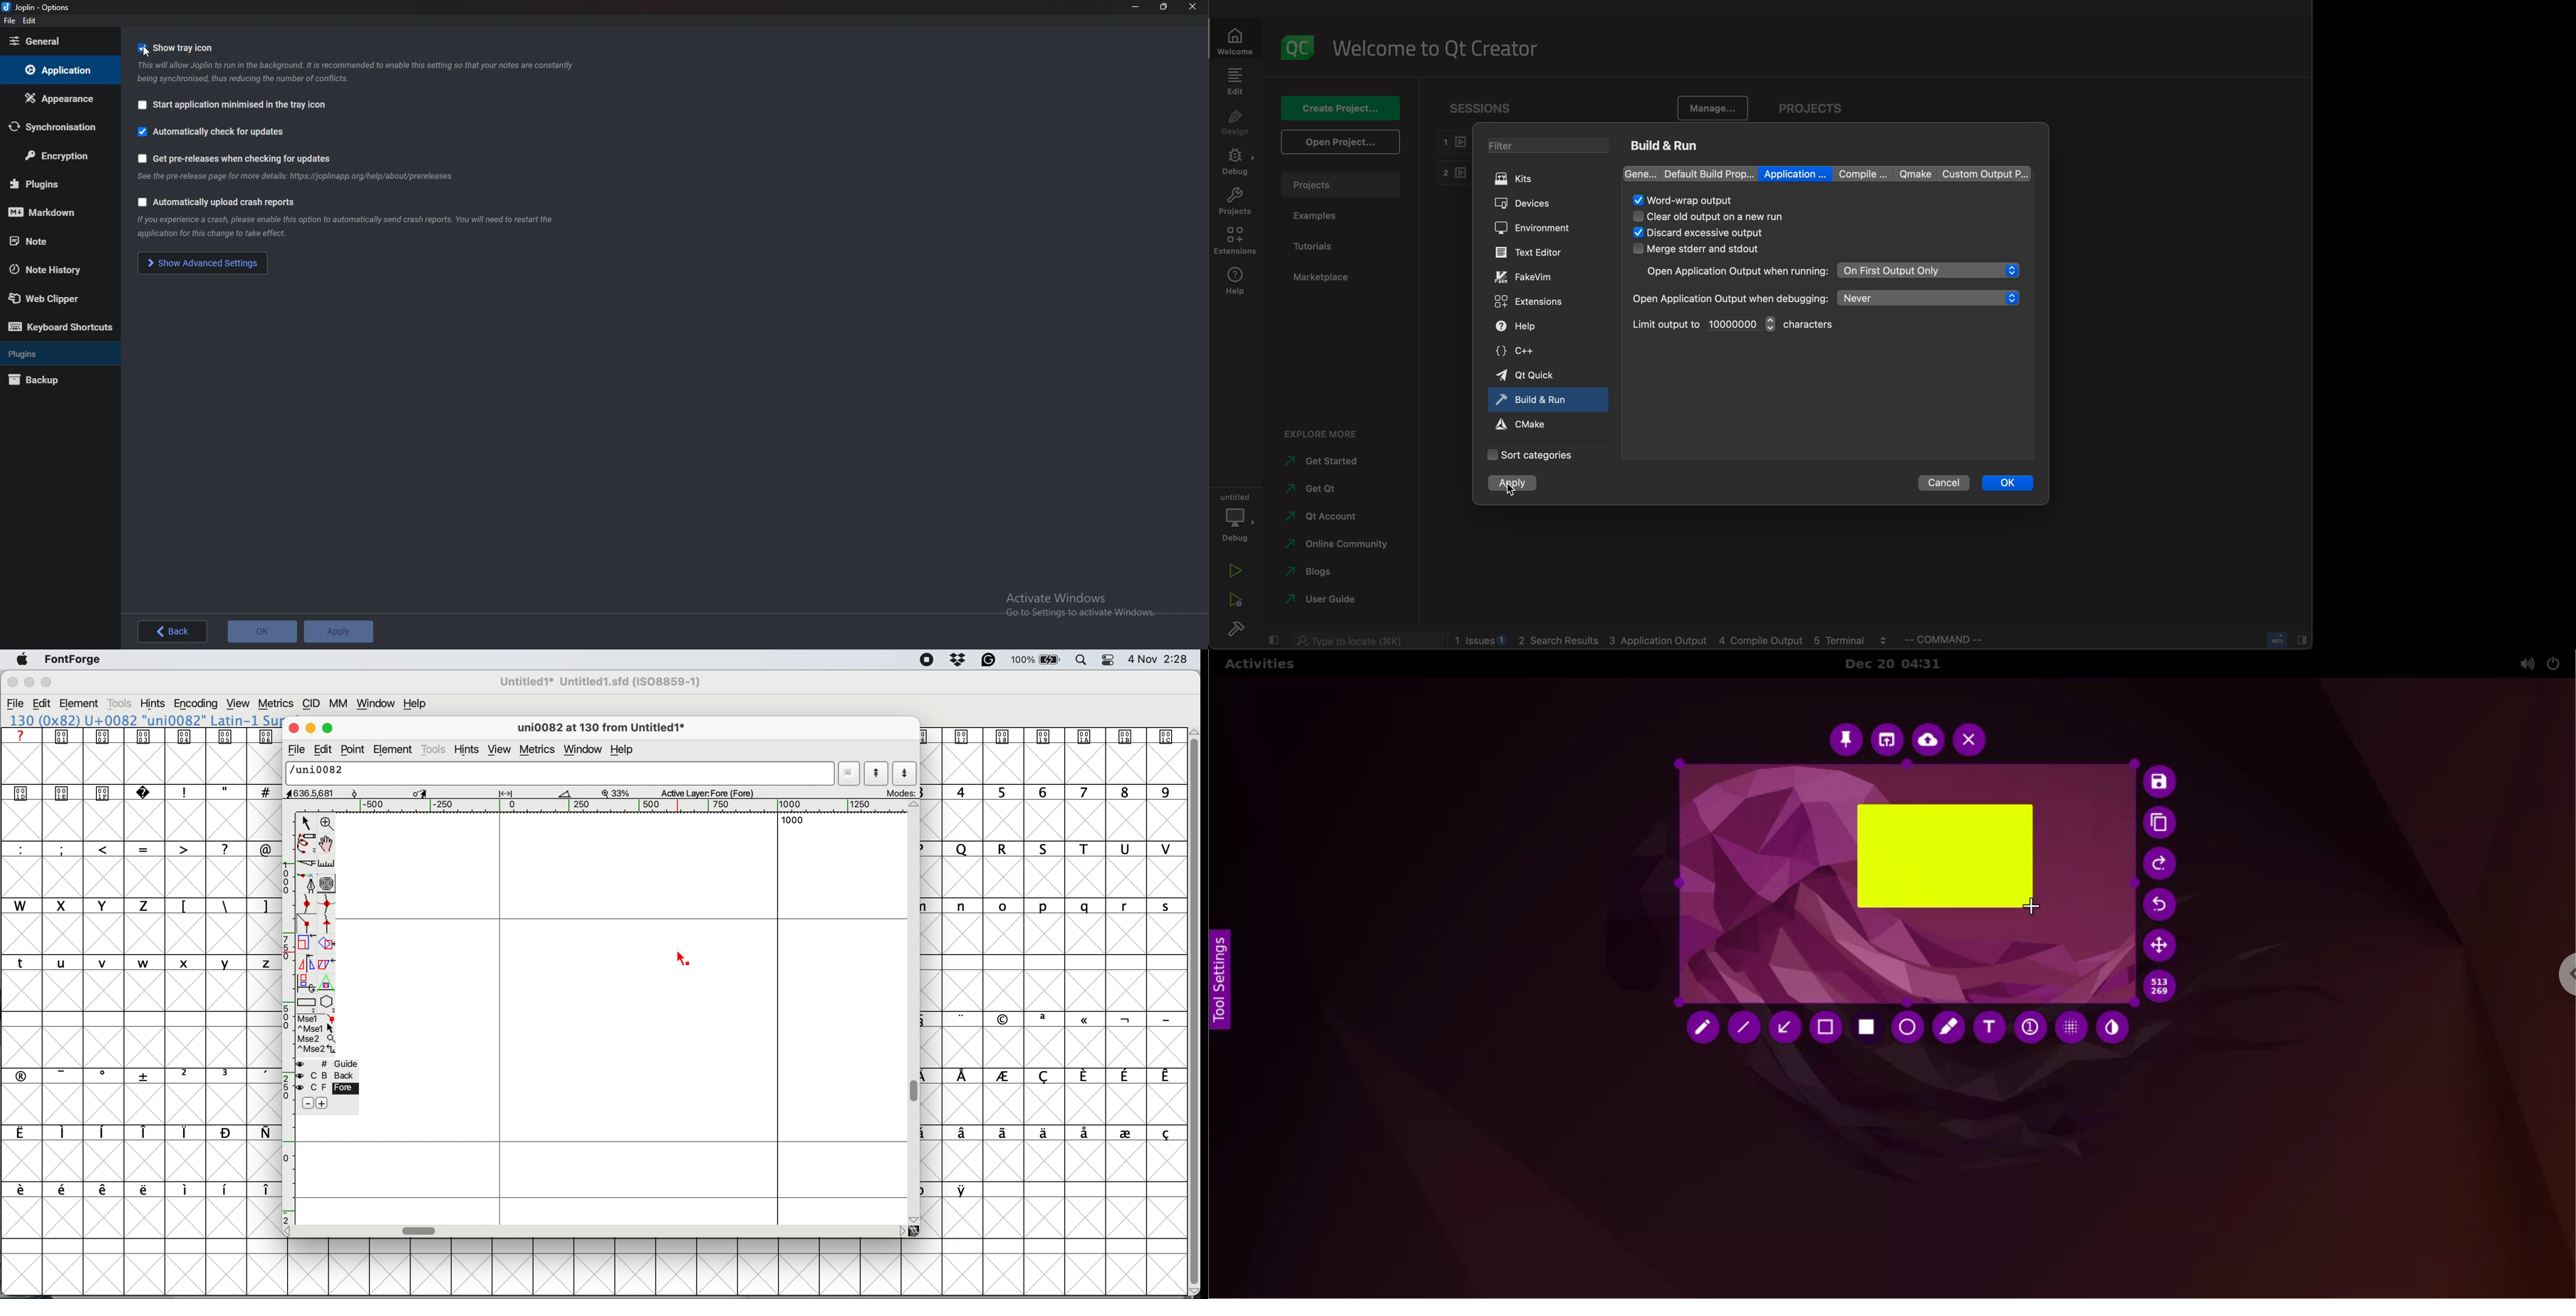 The image size is (2576, 1316). What do you see at coordinates (1056, 791) in the screenshot?
I see `numbers` at bounding box center [1056, 791].